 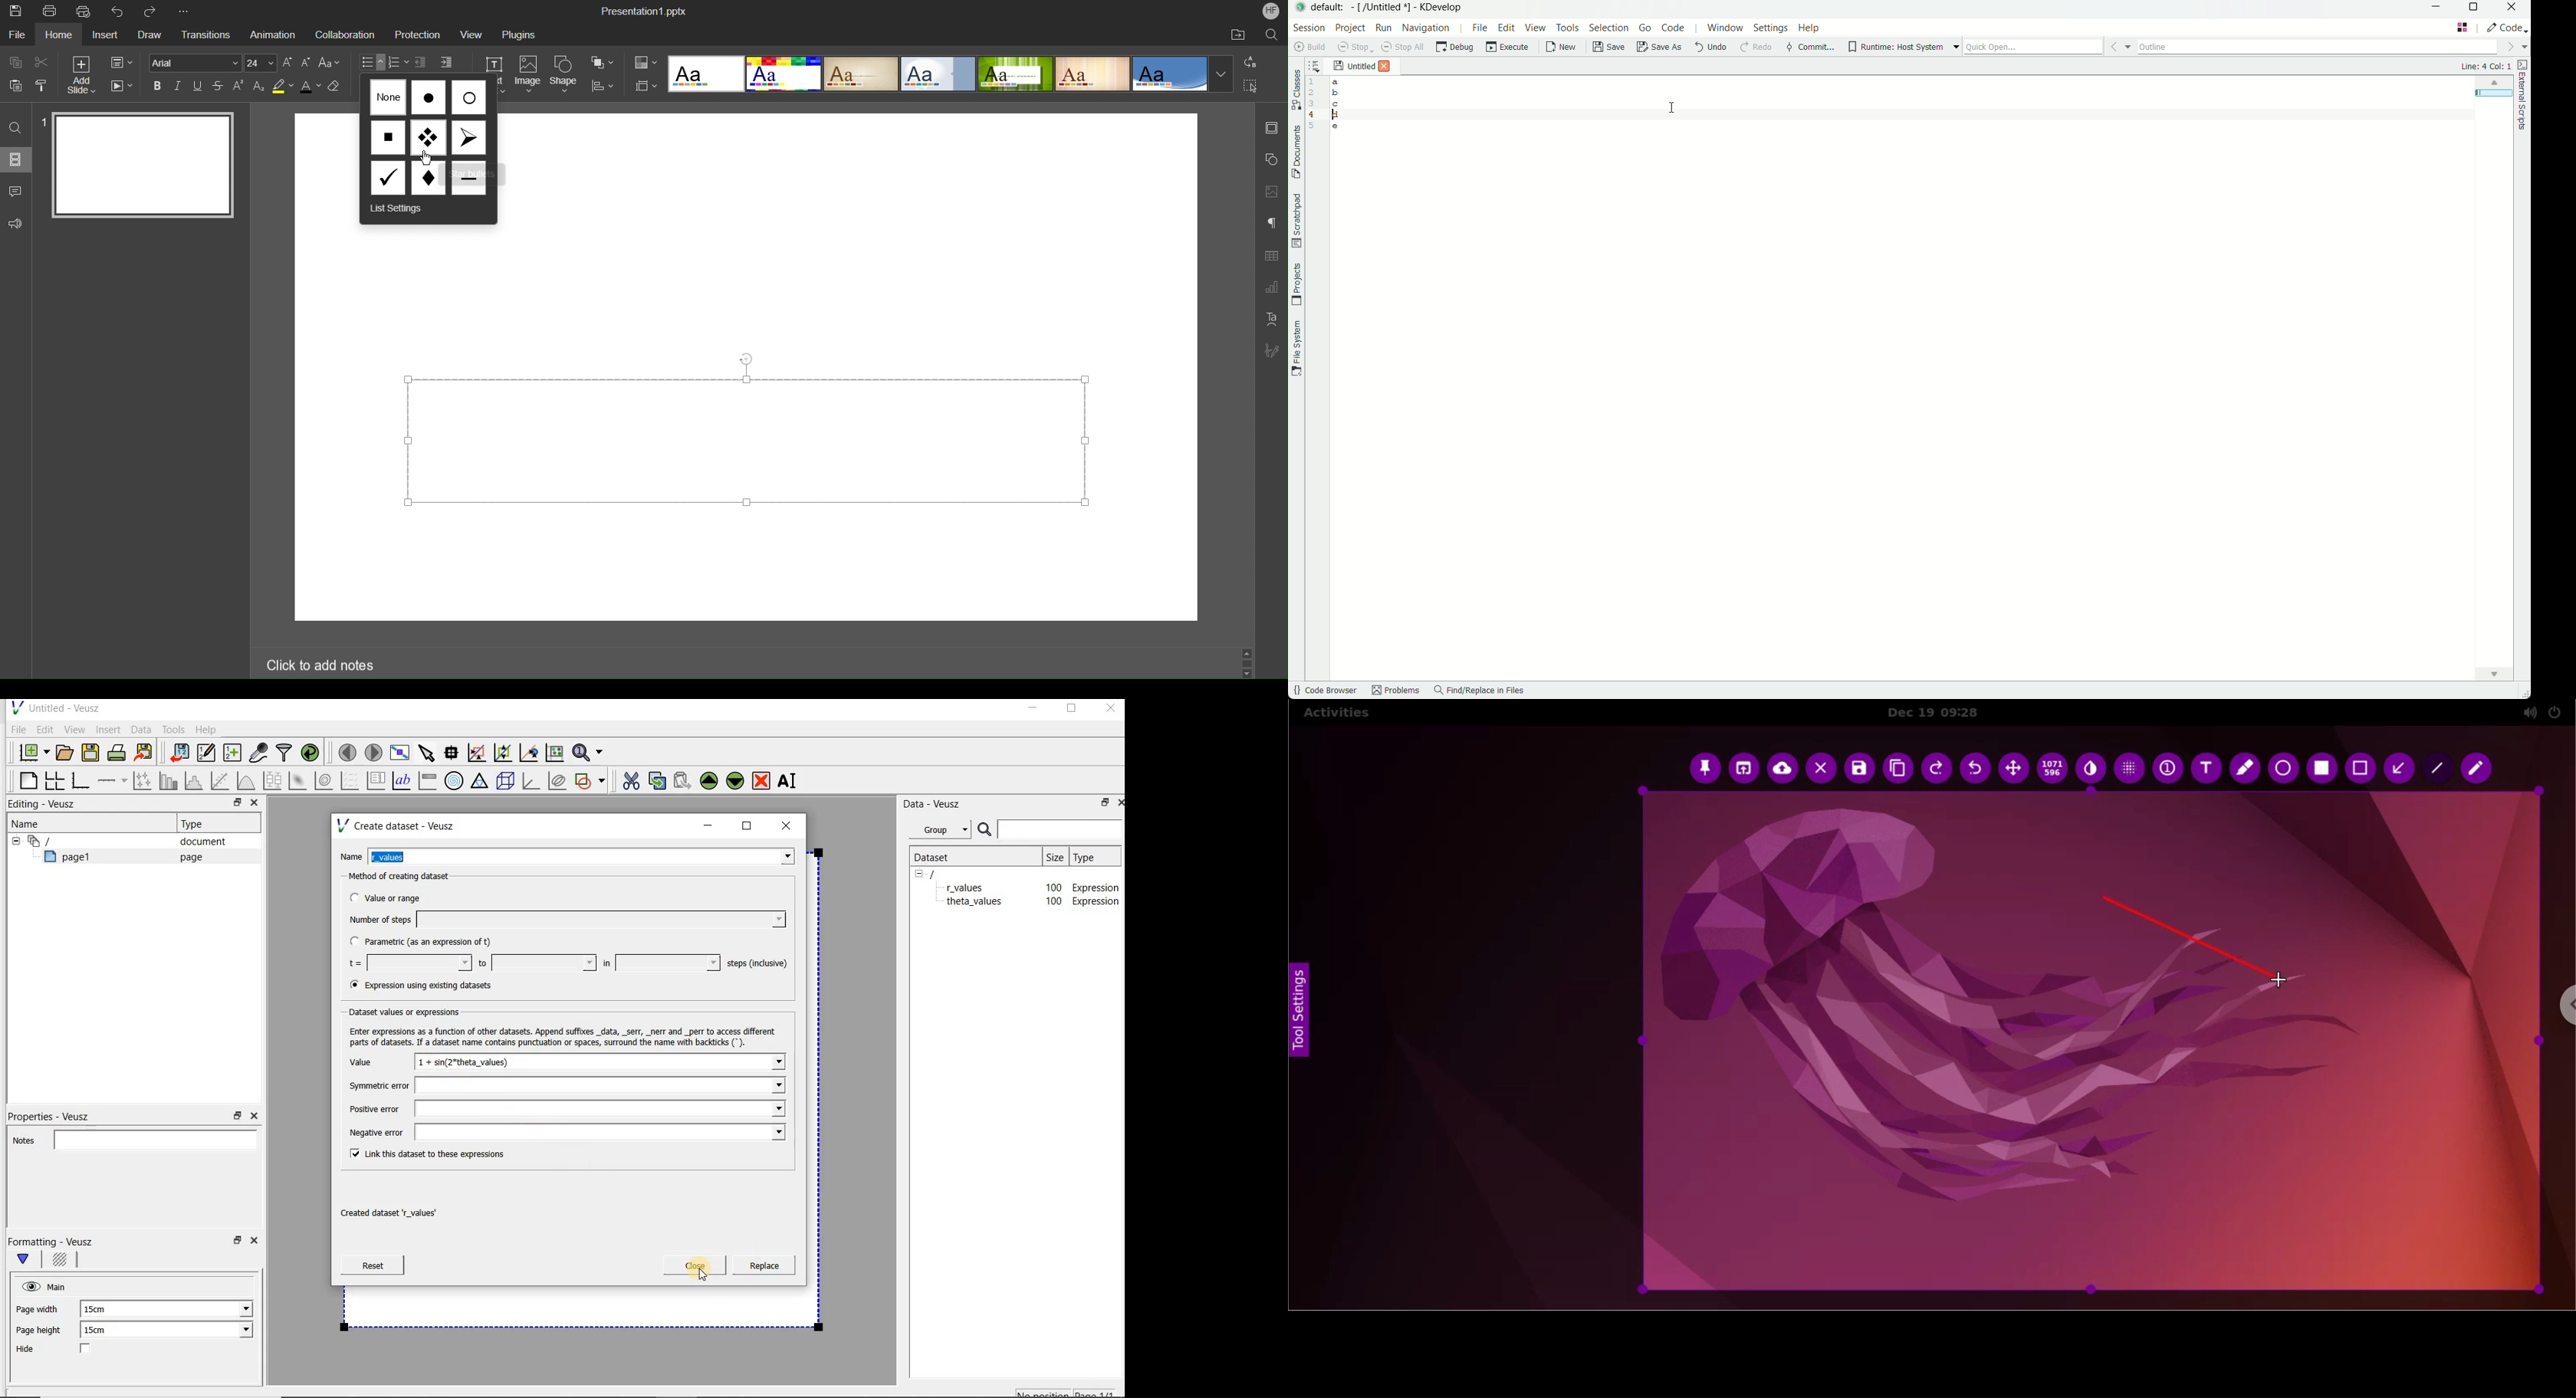 I want to click on Shape, so click(x=565, y=75).